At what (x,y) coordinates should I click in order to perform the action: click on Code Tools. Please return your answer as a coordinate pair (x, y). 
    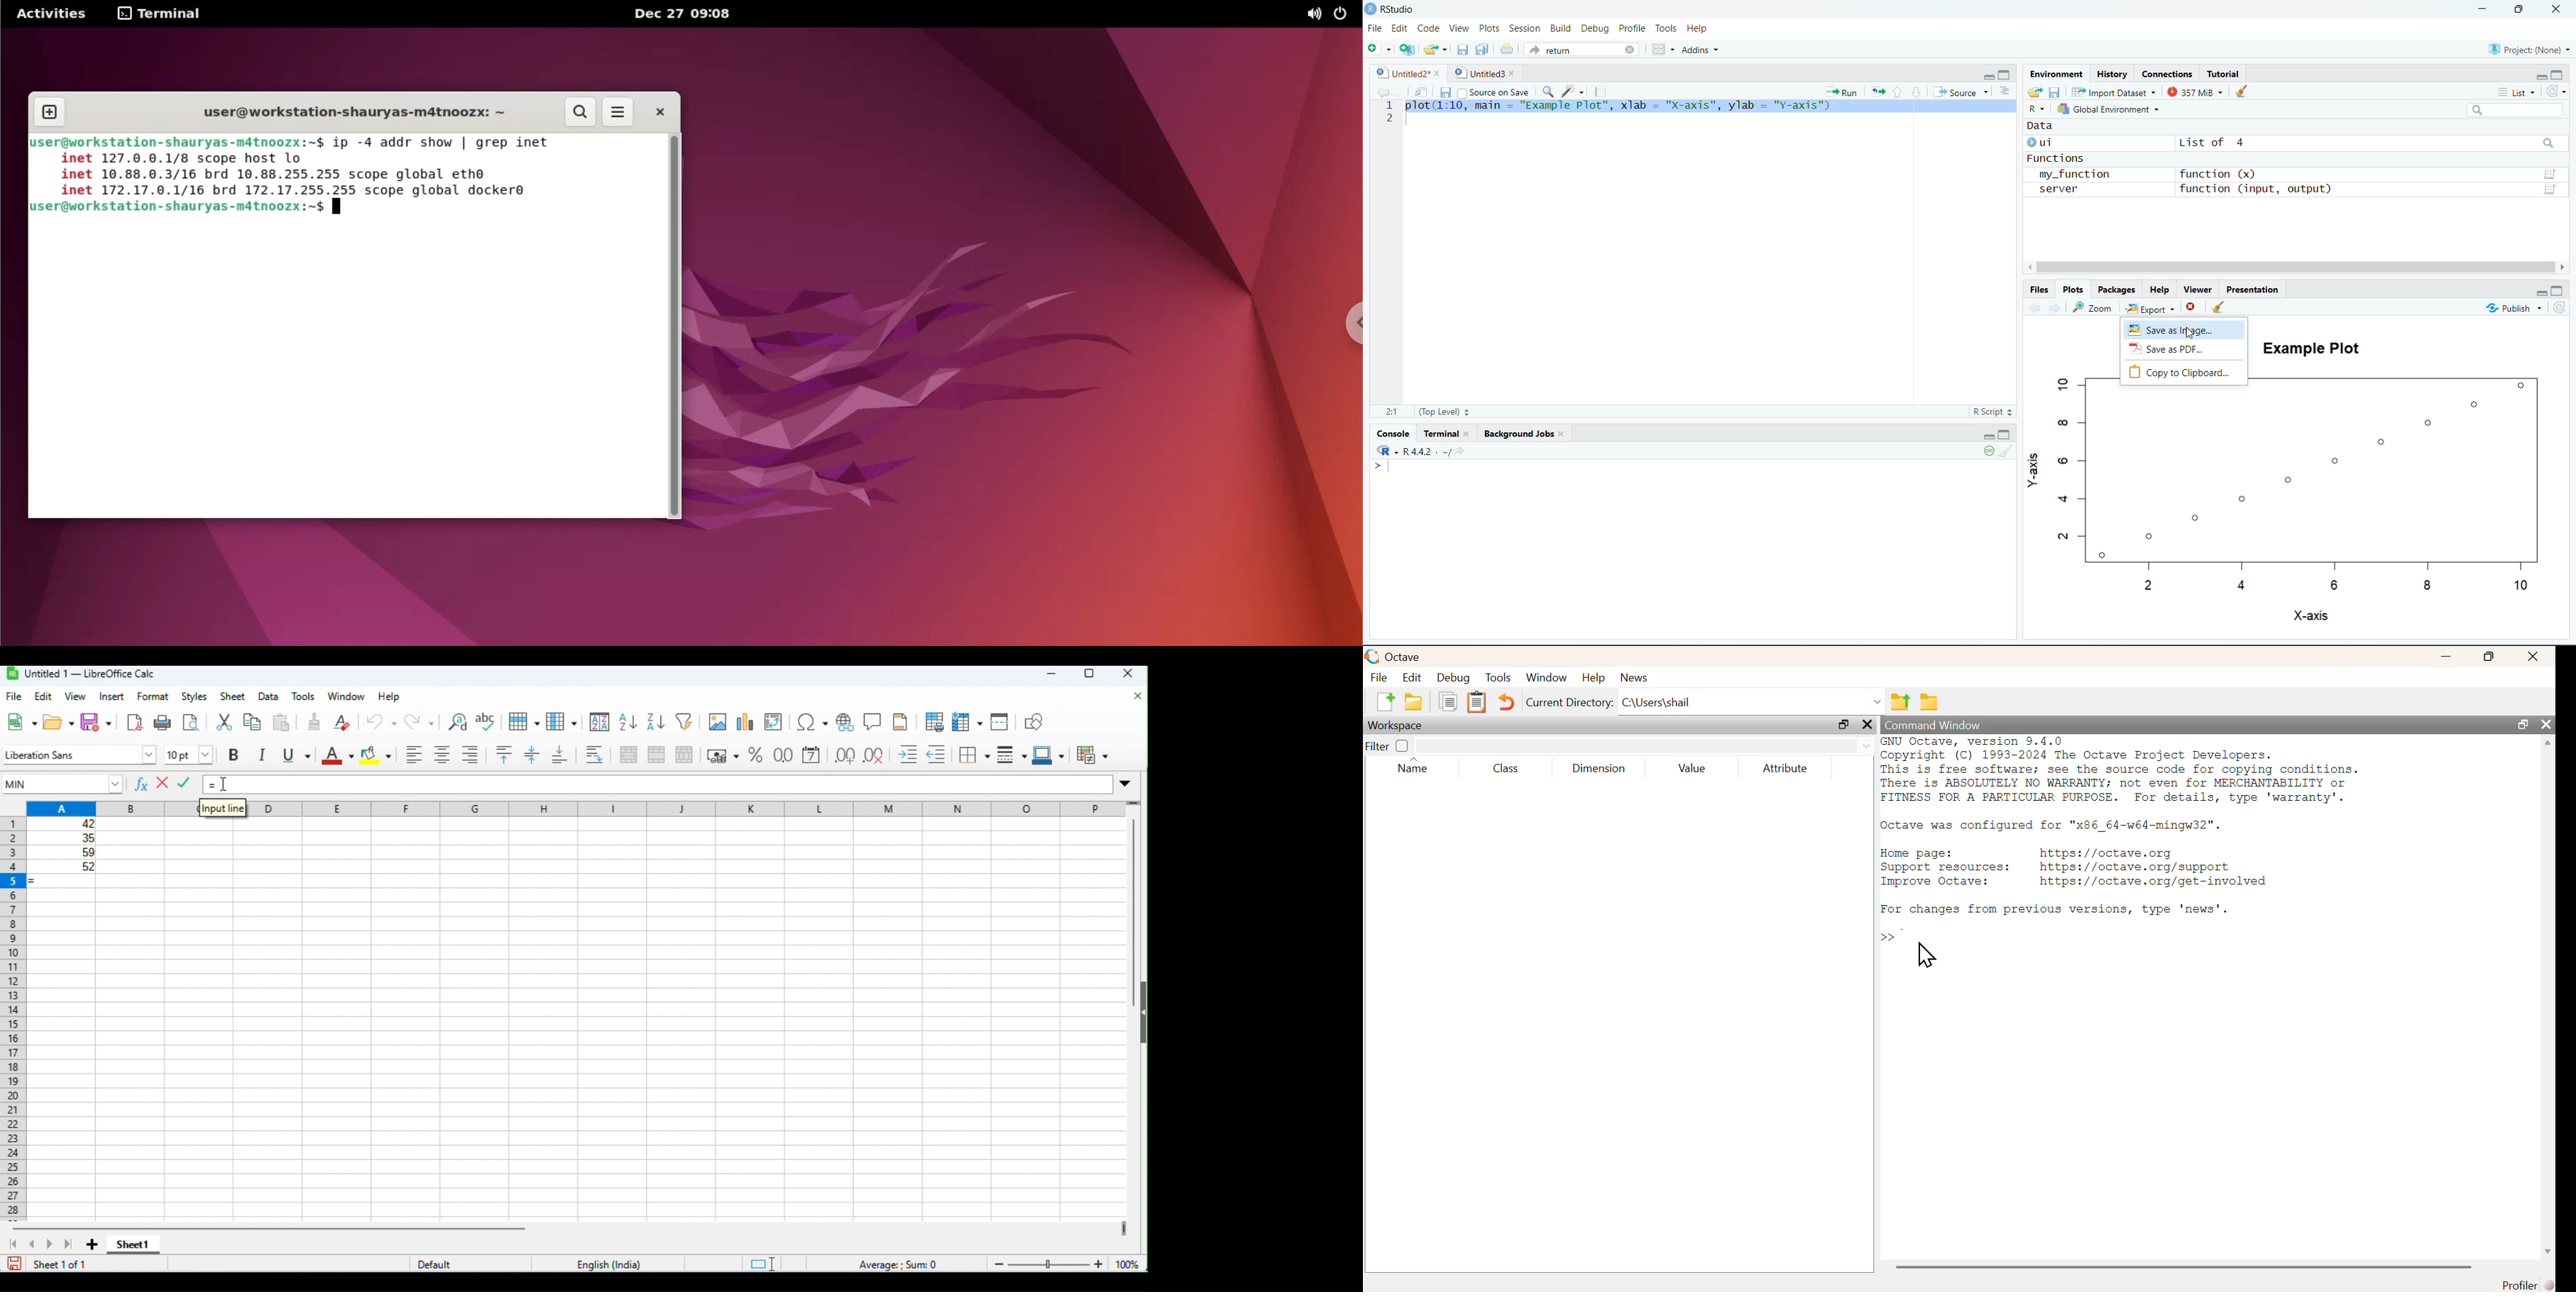
    Looking at the image, I should click on (1573, 90).